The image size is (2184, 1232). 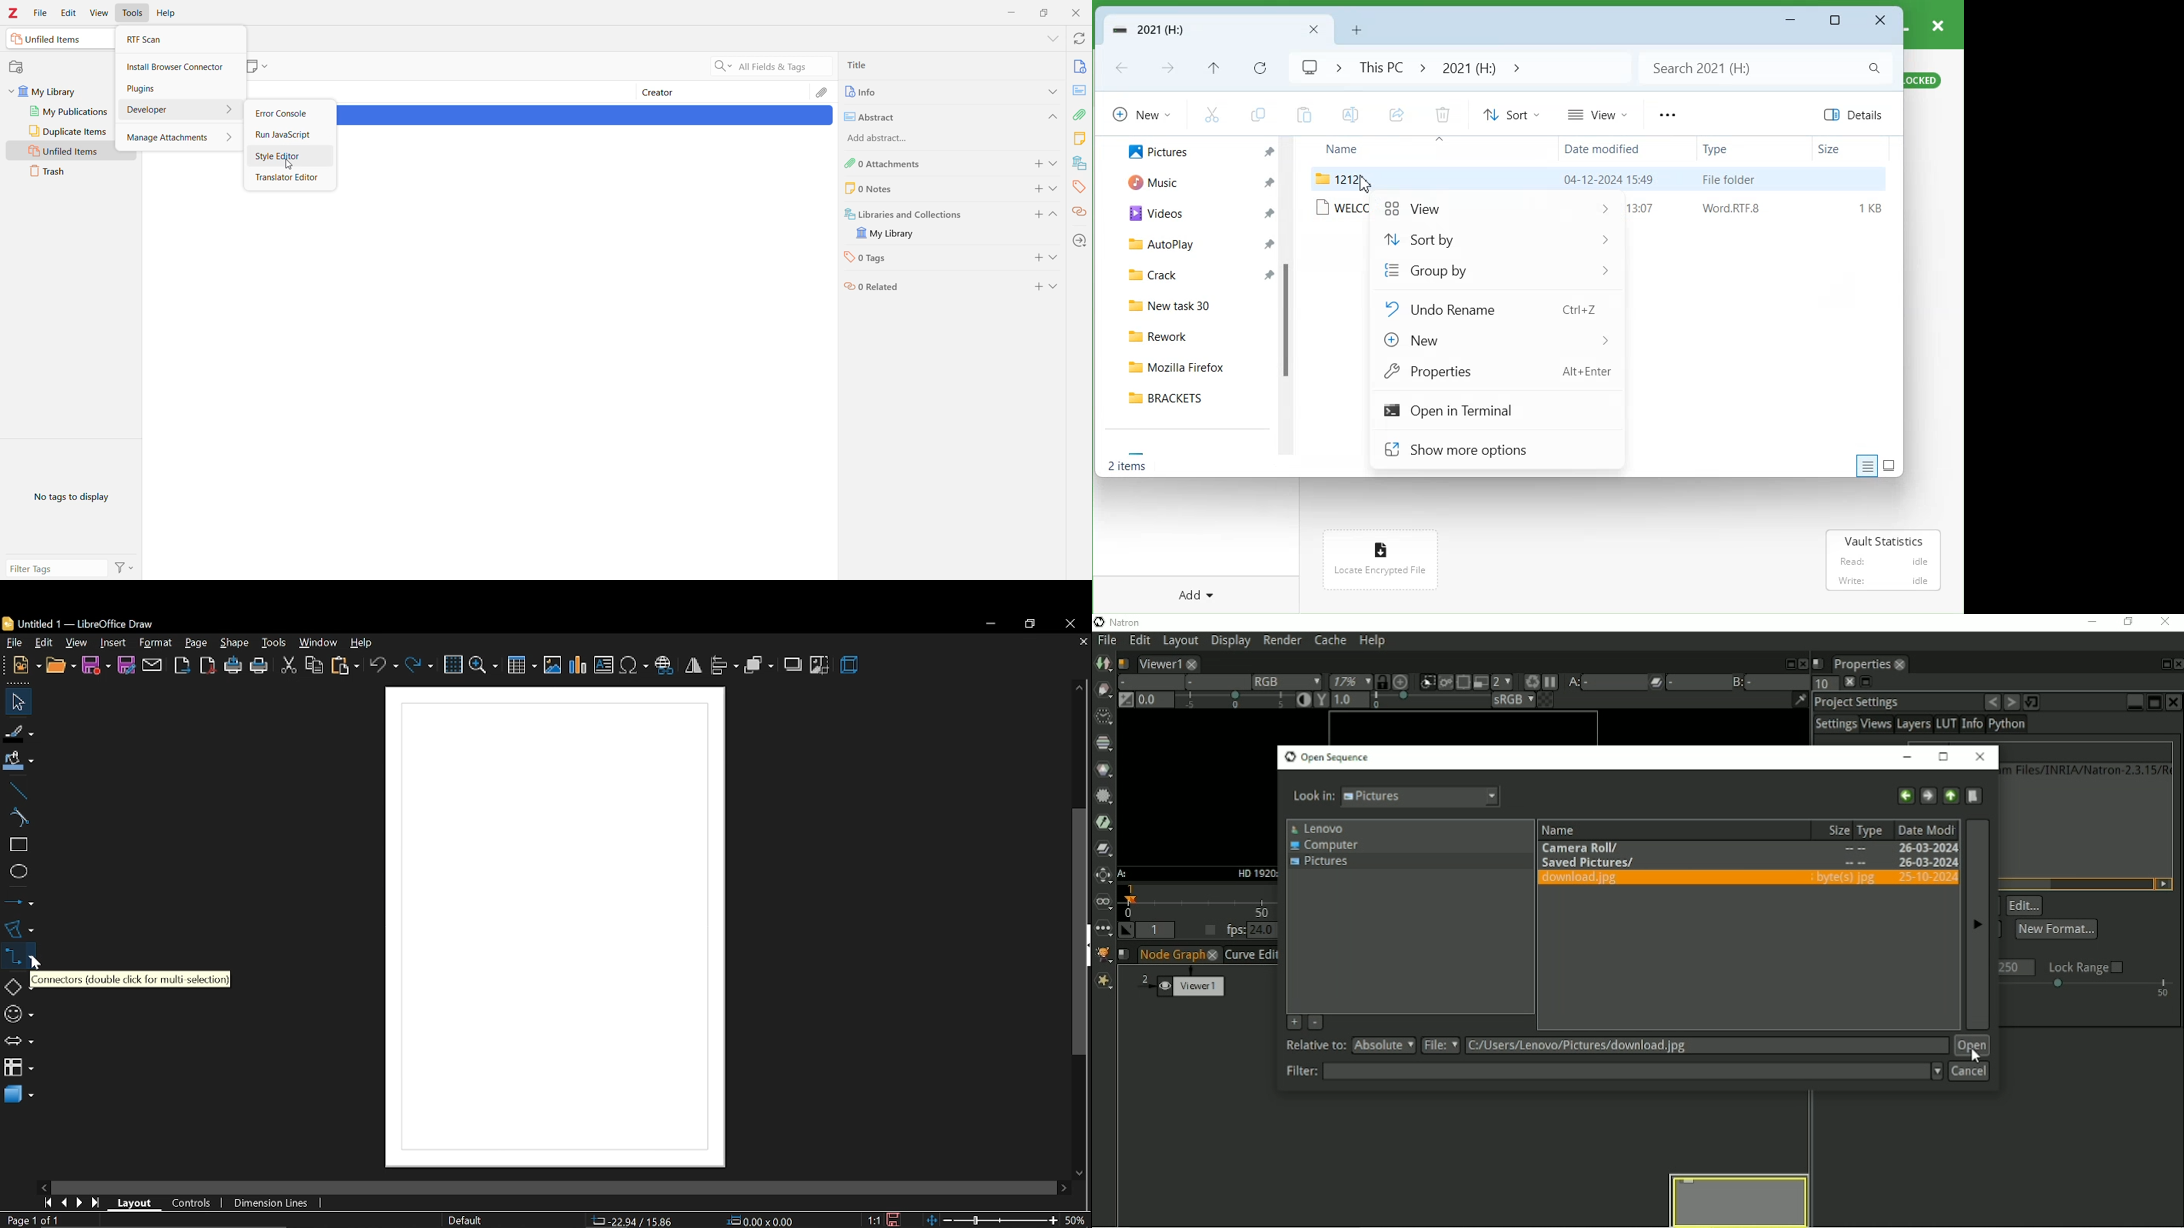 What do you see at coordinates (15, 984) in the screenshot?
I see `basic shapes` at bounding box center [15, 984].